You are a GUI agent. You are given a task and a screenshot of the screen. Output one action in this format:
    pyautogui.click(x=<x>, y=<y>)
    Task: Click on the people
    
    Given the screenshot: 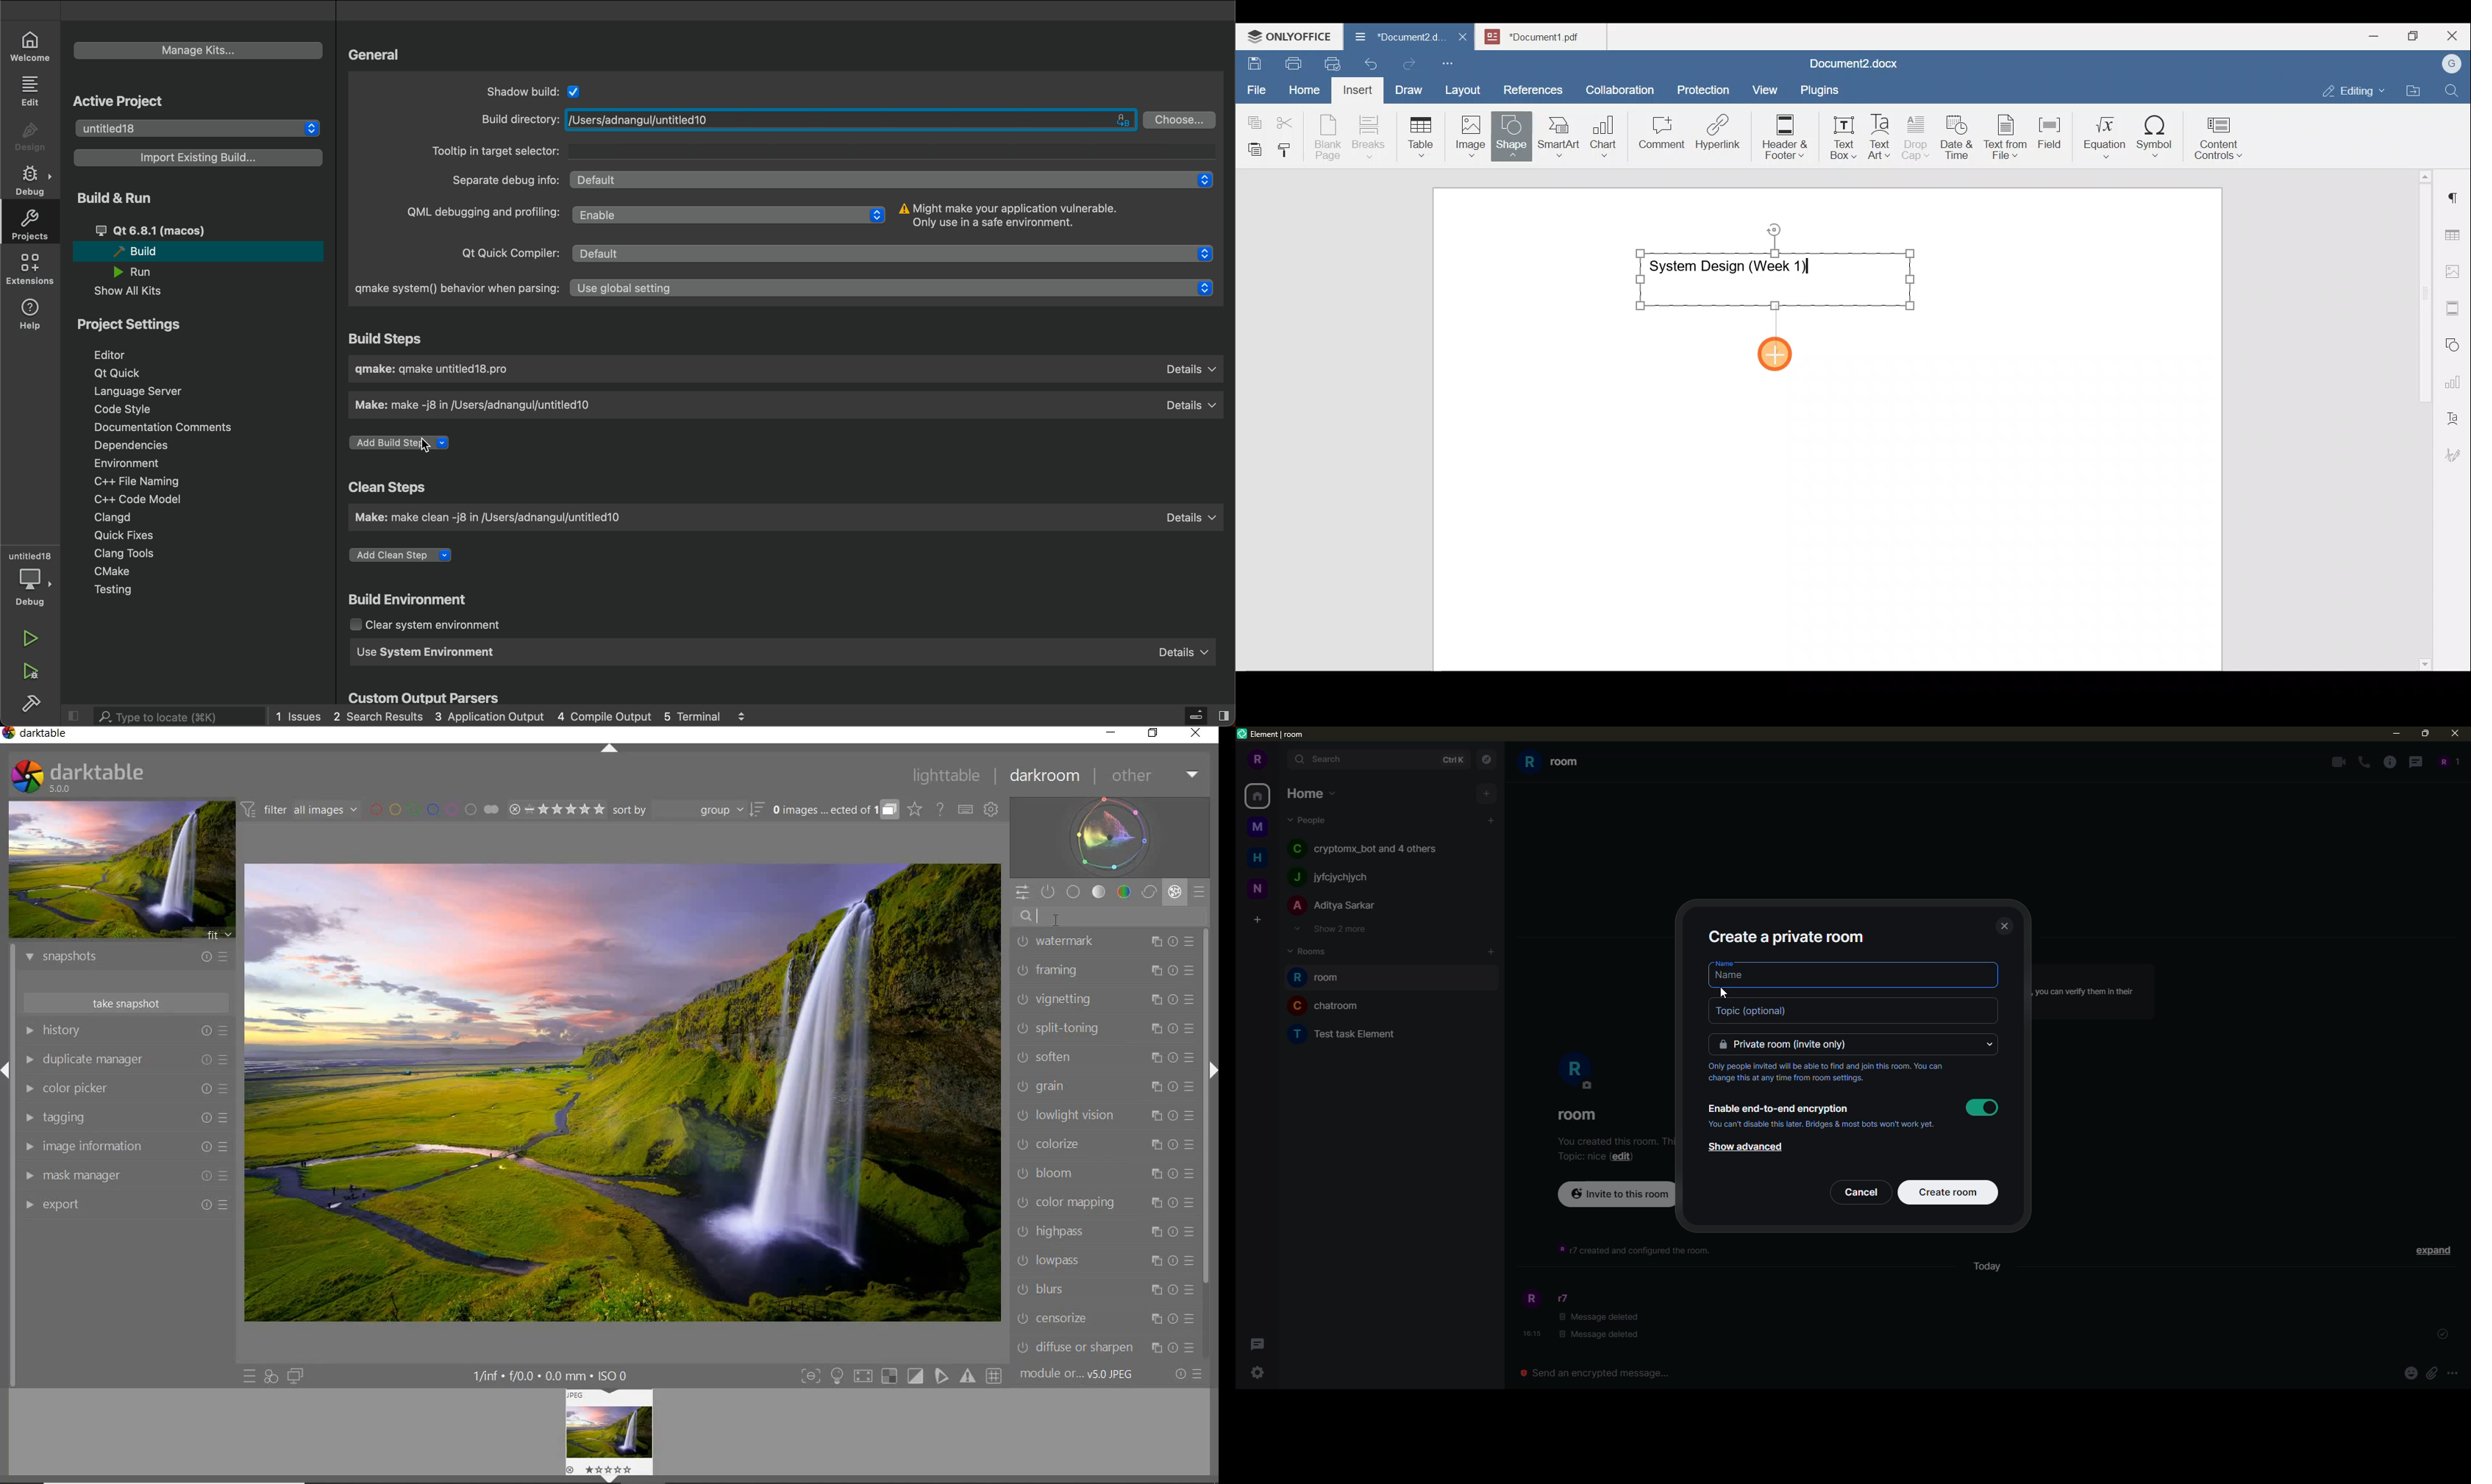 What is the action you would take?
    pyautogui.click(x=1372, y=848)
    